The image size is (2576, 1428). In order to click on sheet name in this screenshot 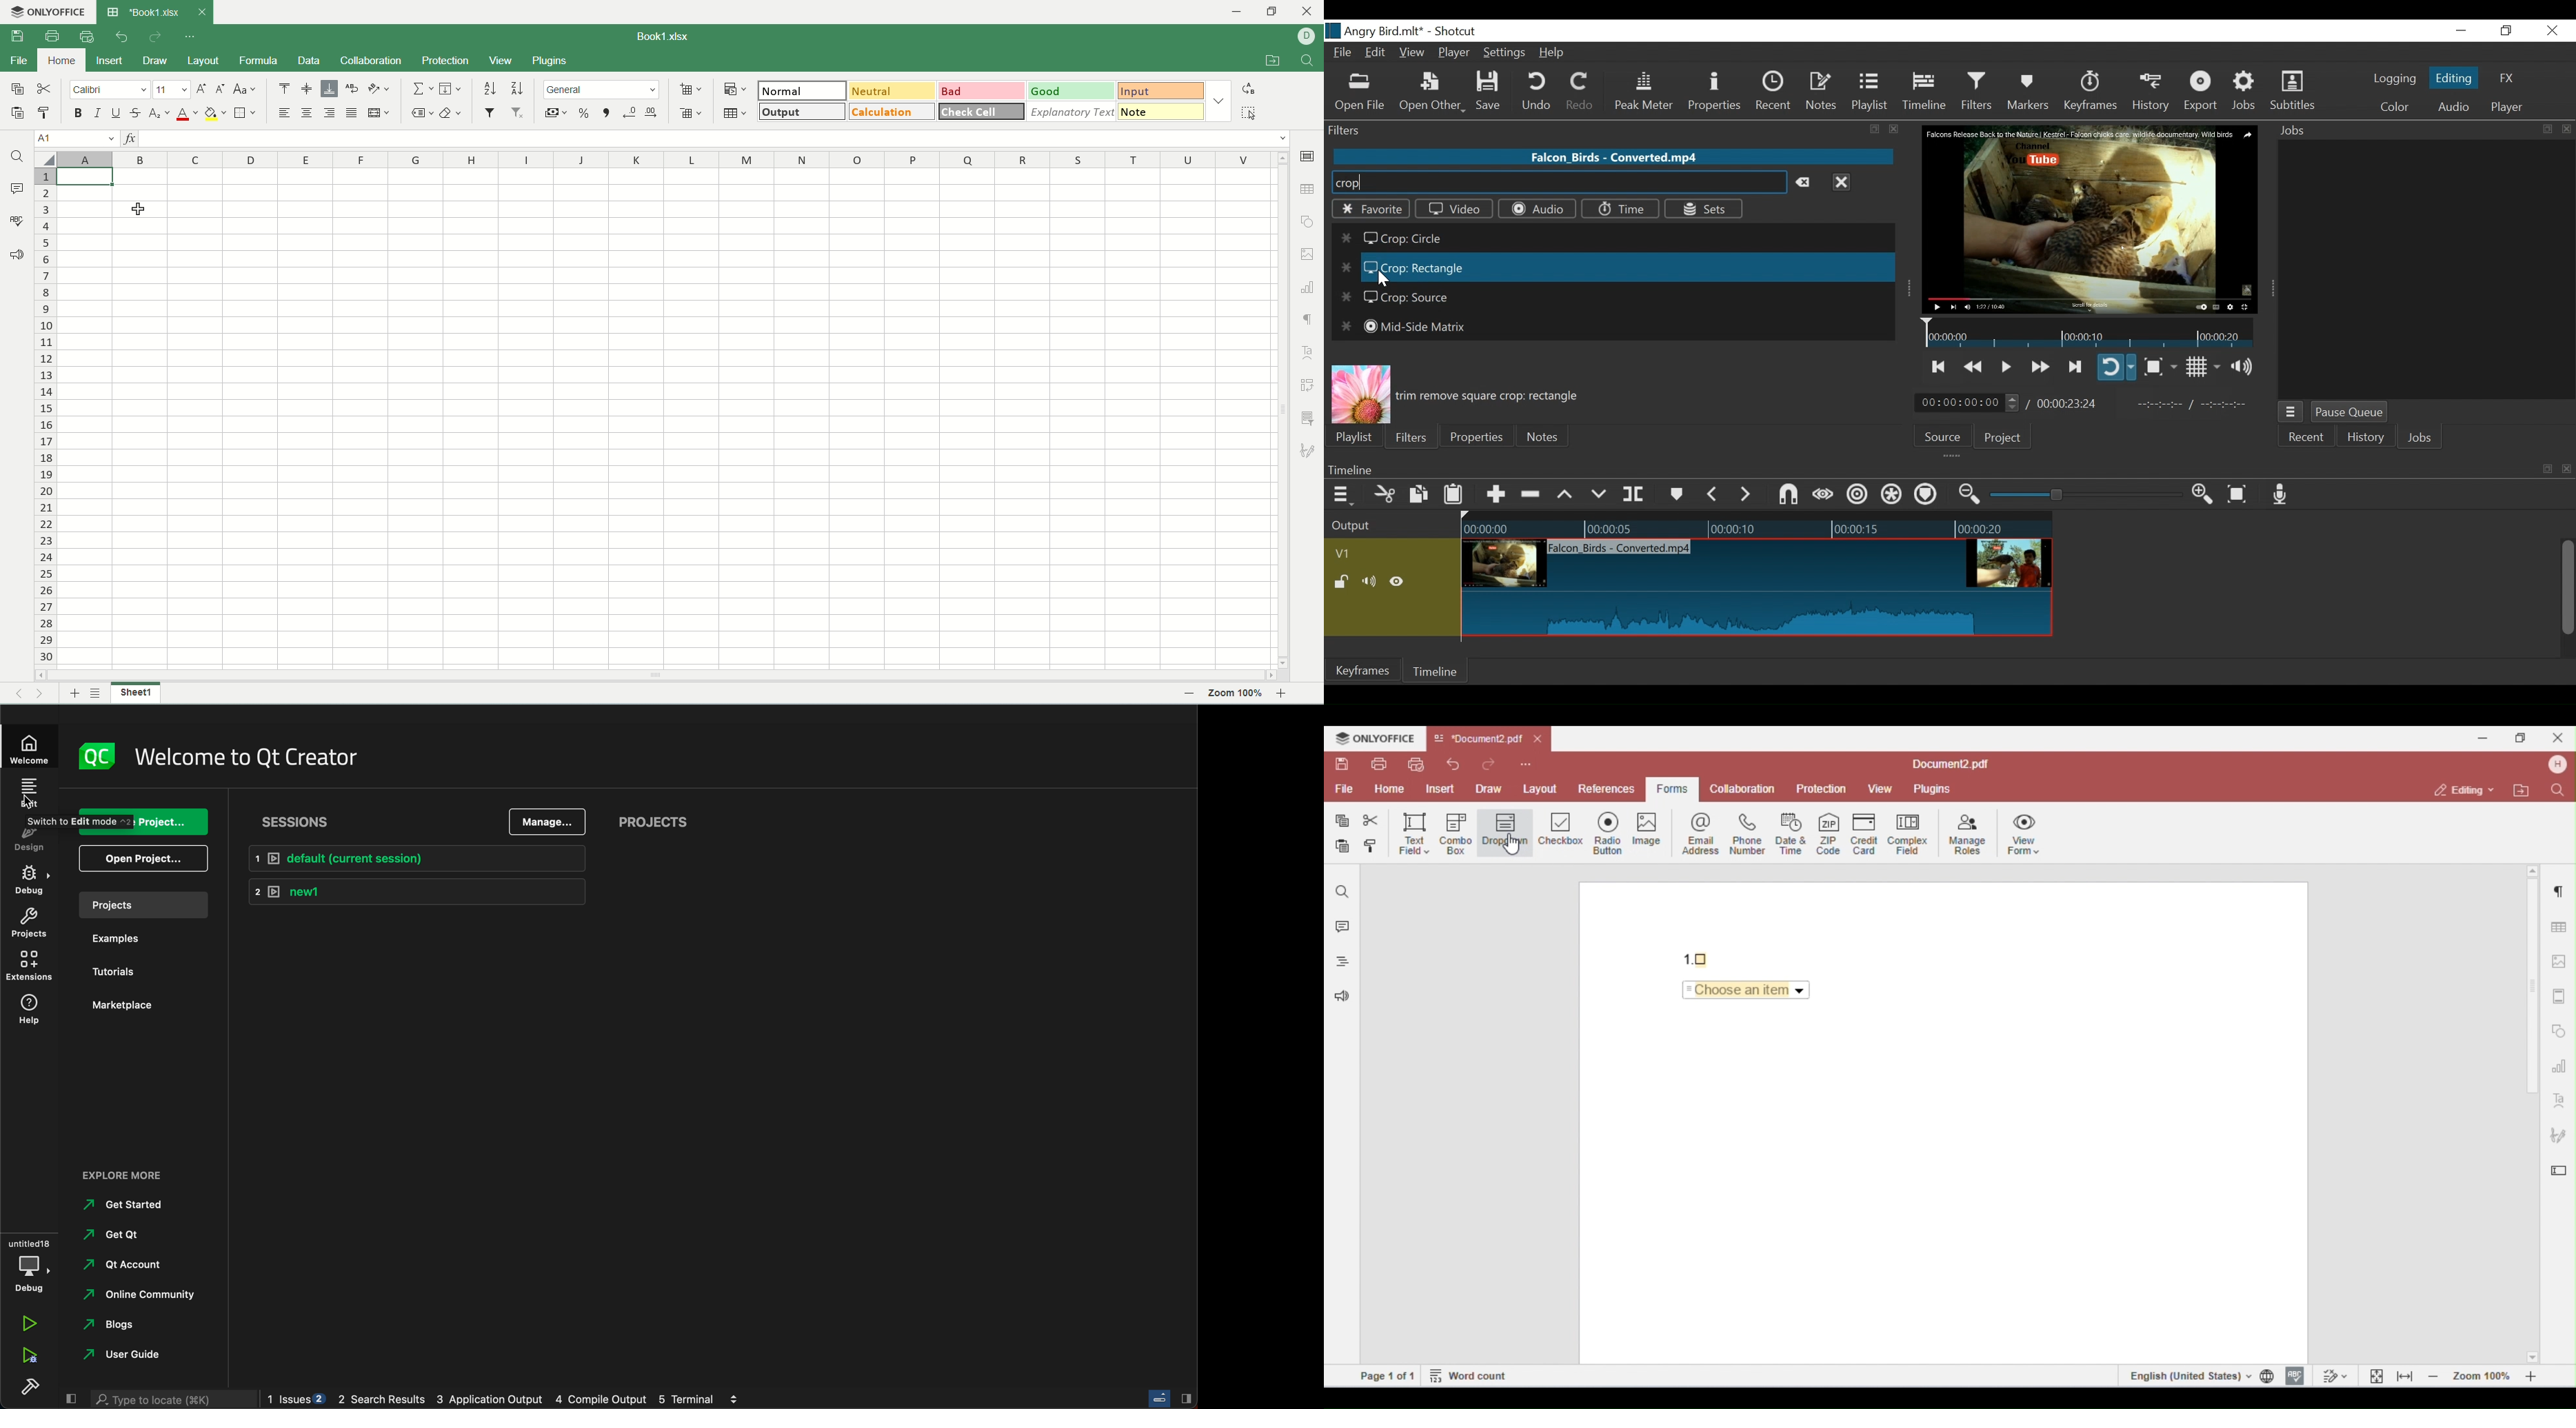, I will do `click(136, 693)`.